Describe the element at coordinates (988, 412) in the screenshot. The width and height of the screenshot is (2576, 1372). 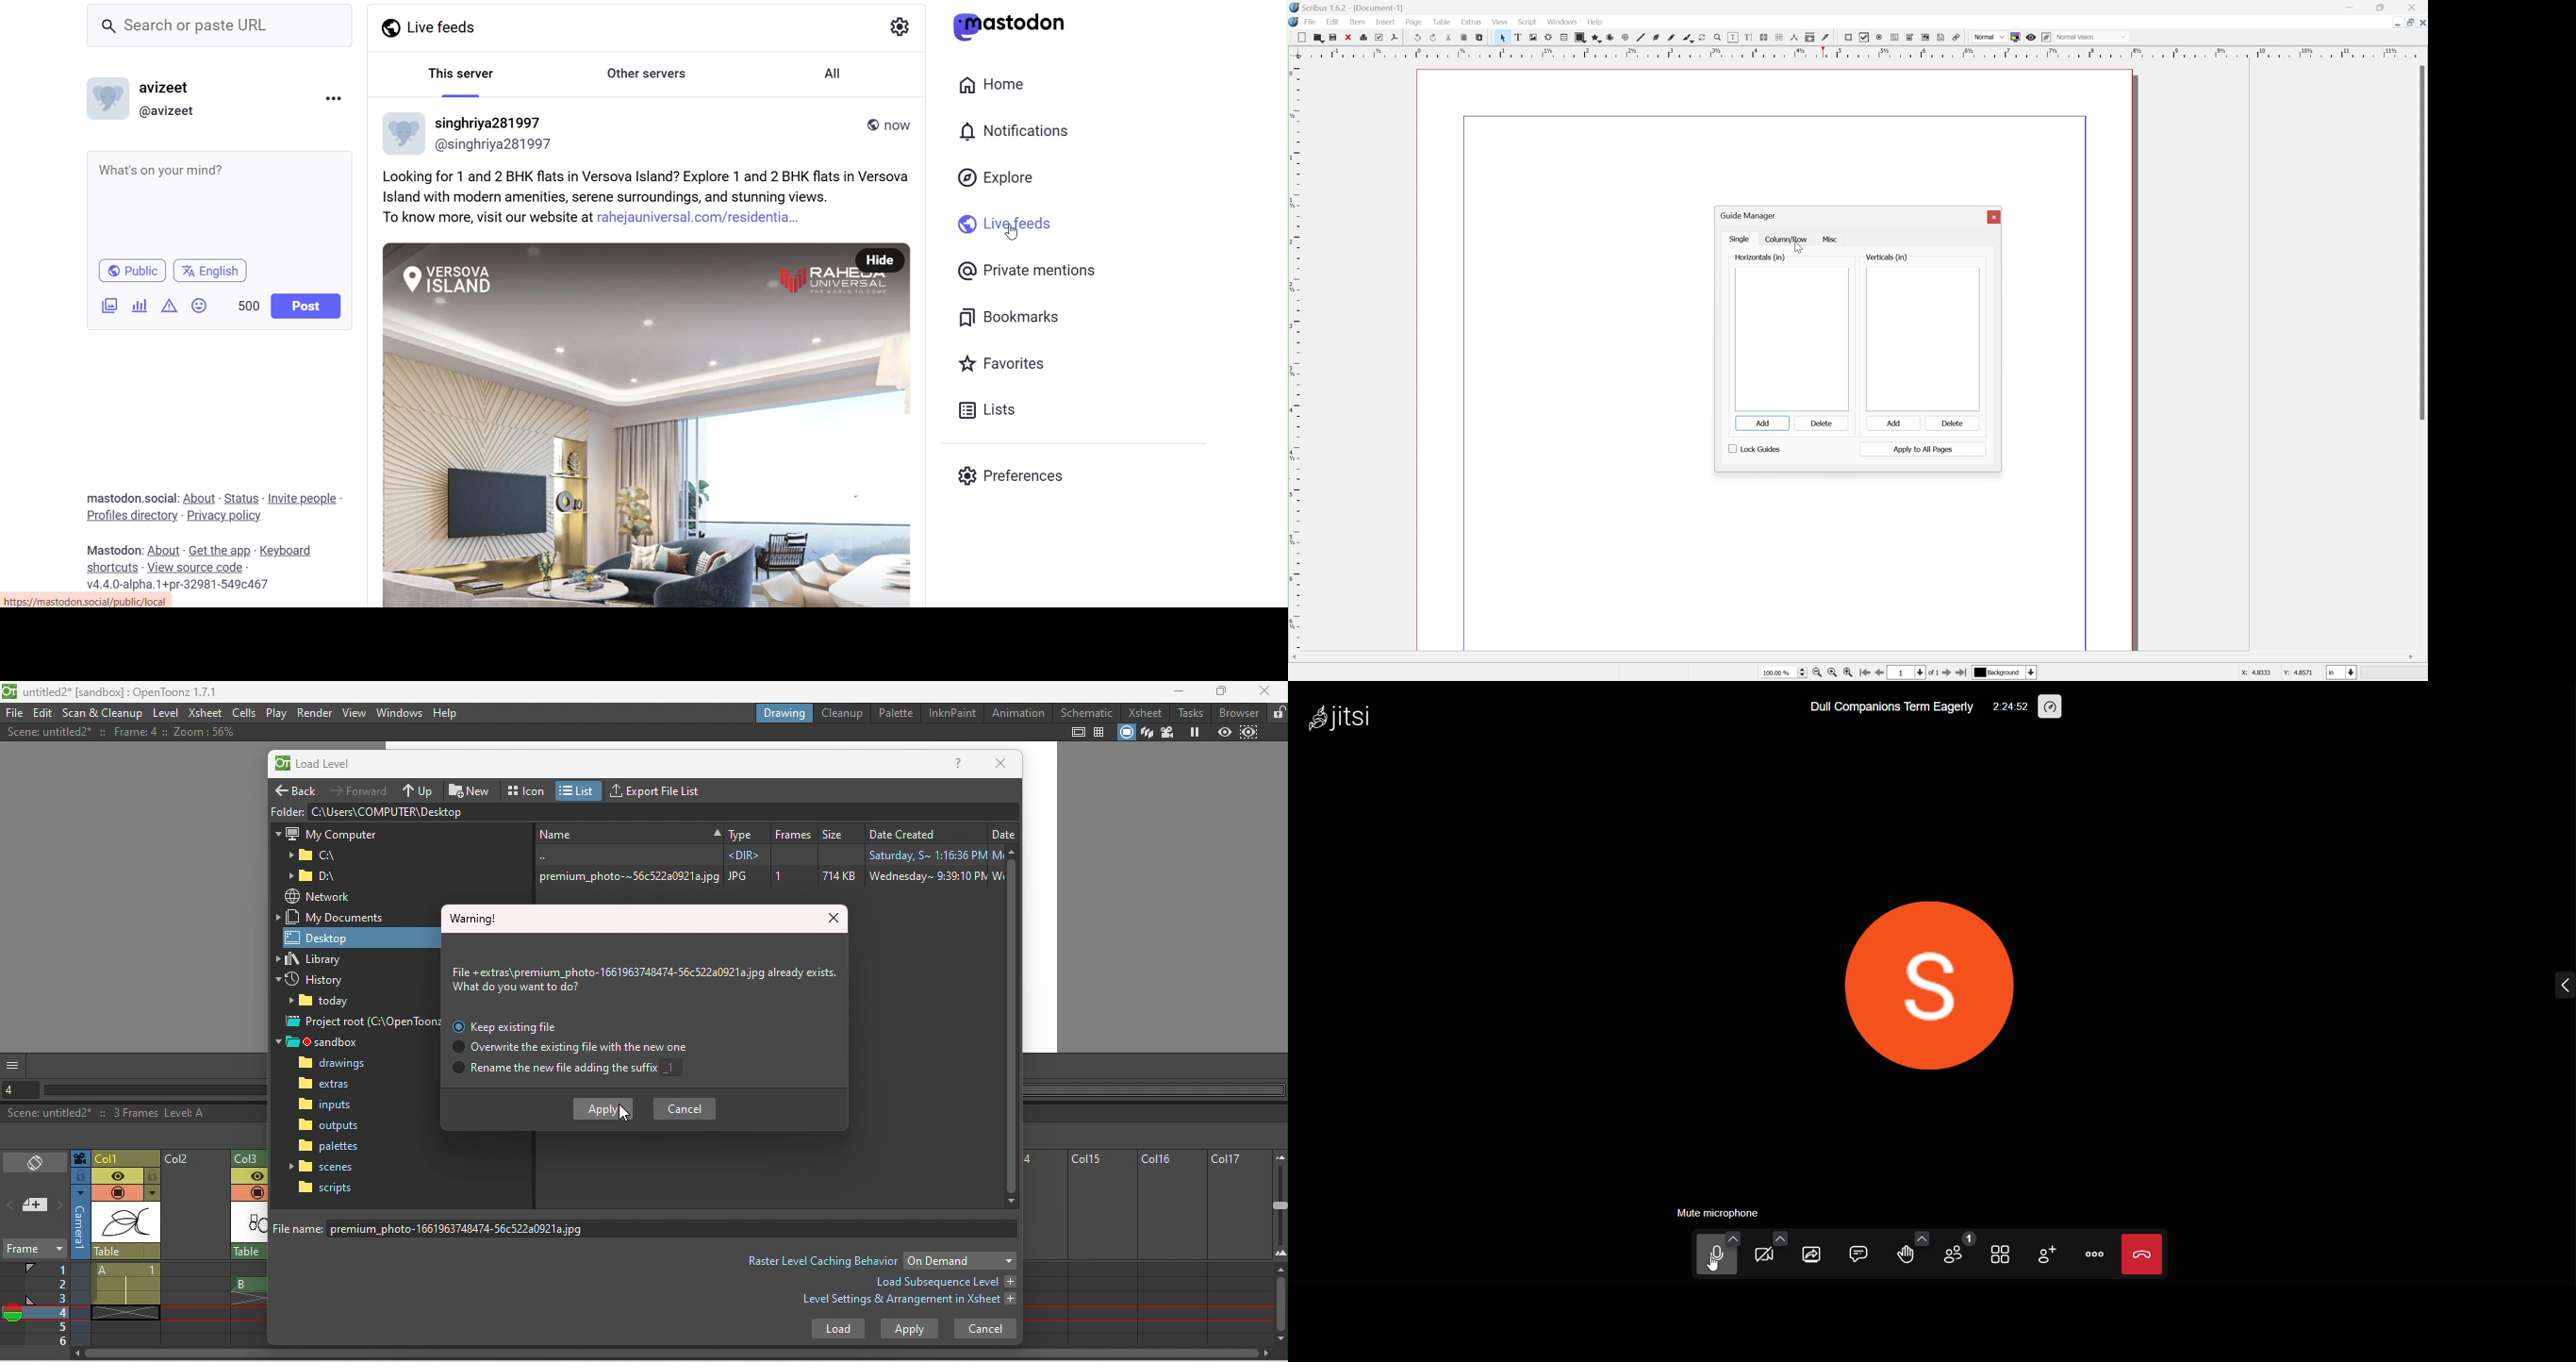
I see `lists` at that location.